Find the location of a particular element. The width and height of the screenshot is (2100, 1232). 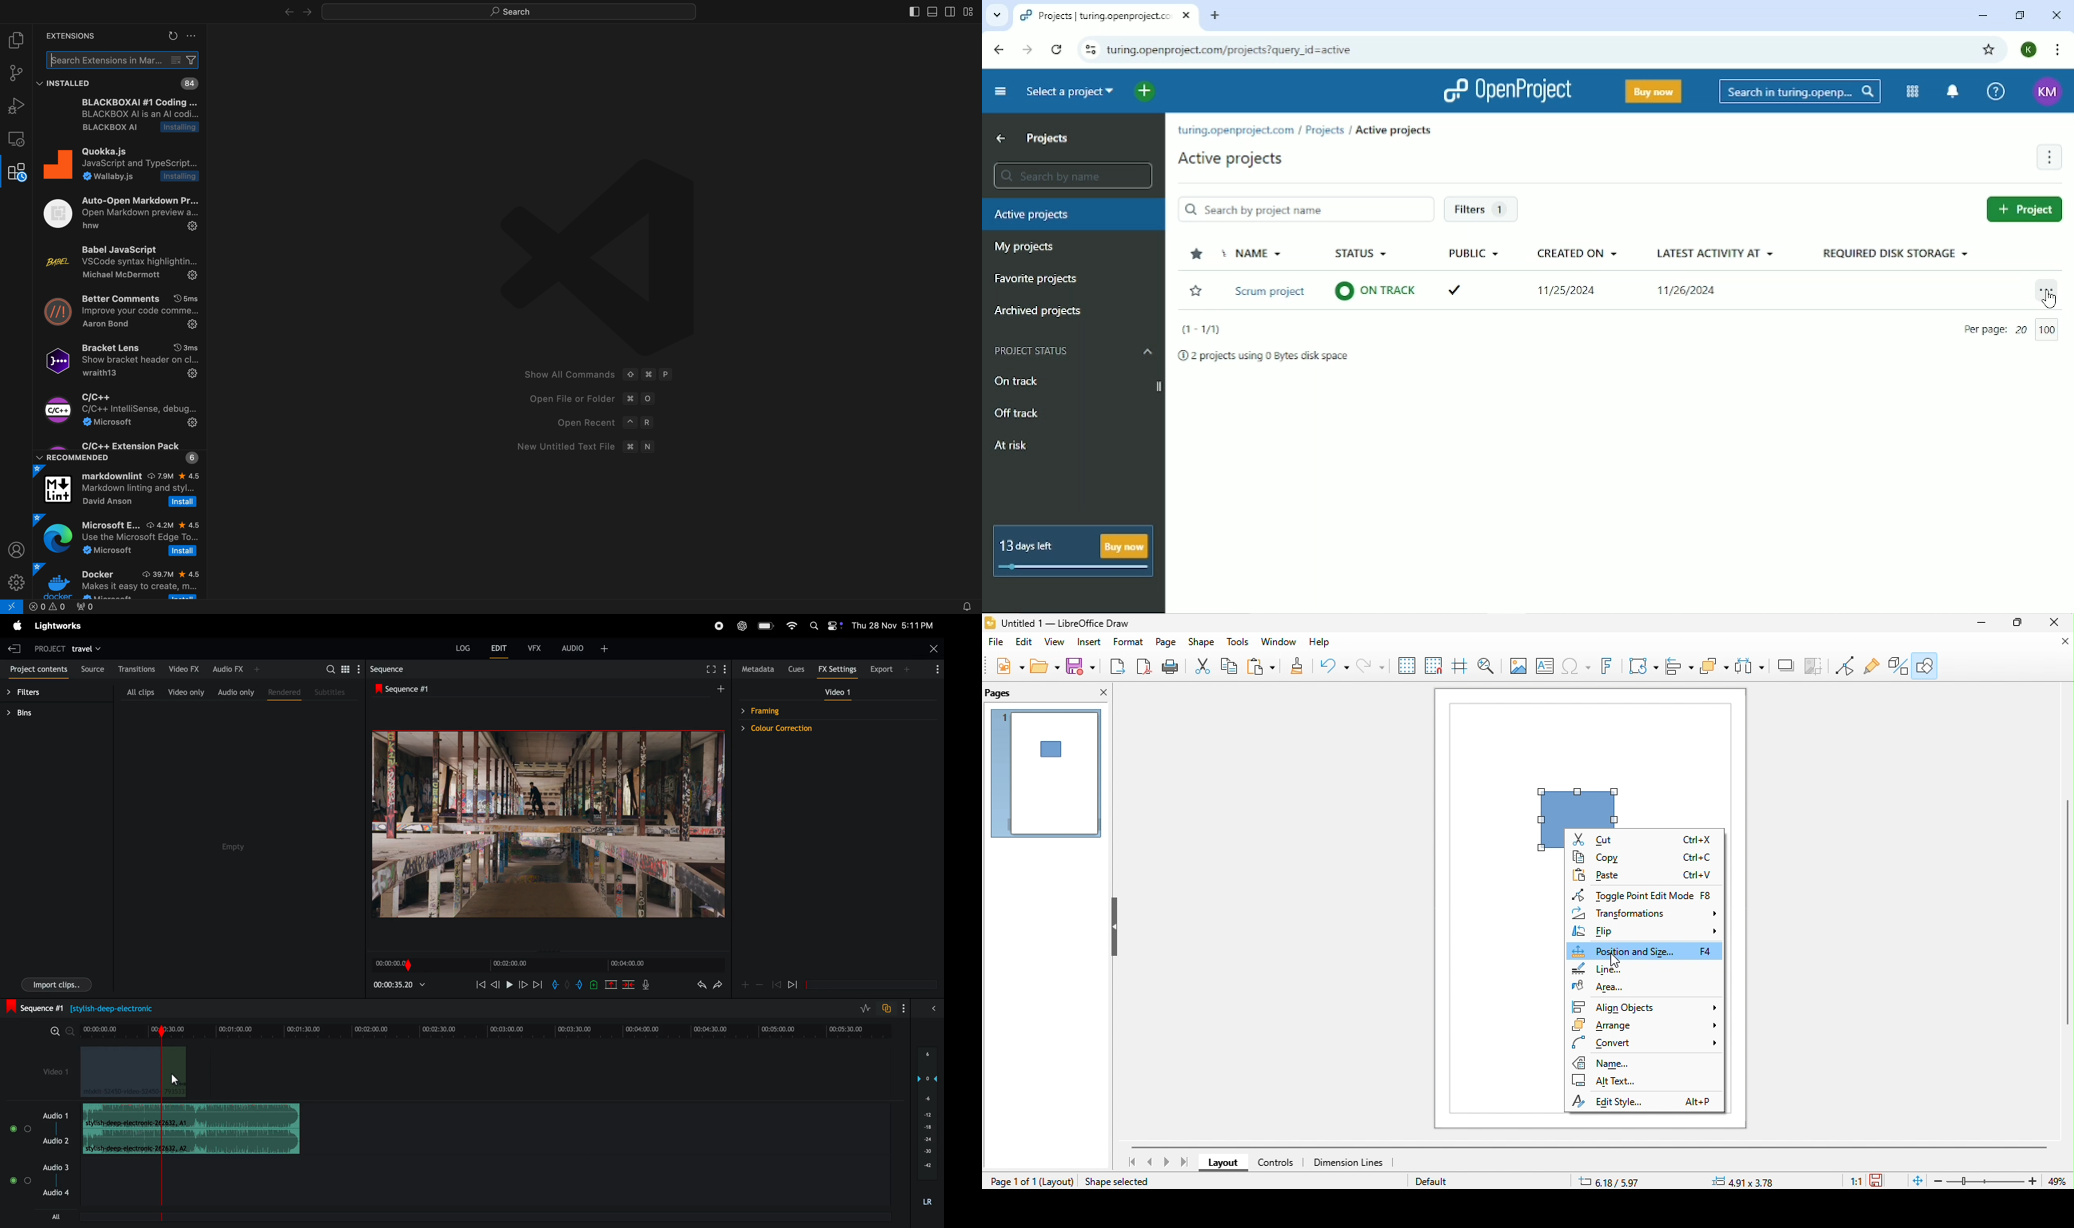

Audio Clip is located at coordinates (191, 1143).